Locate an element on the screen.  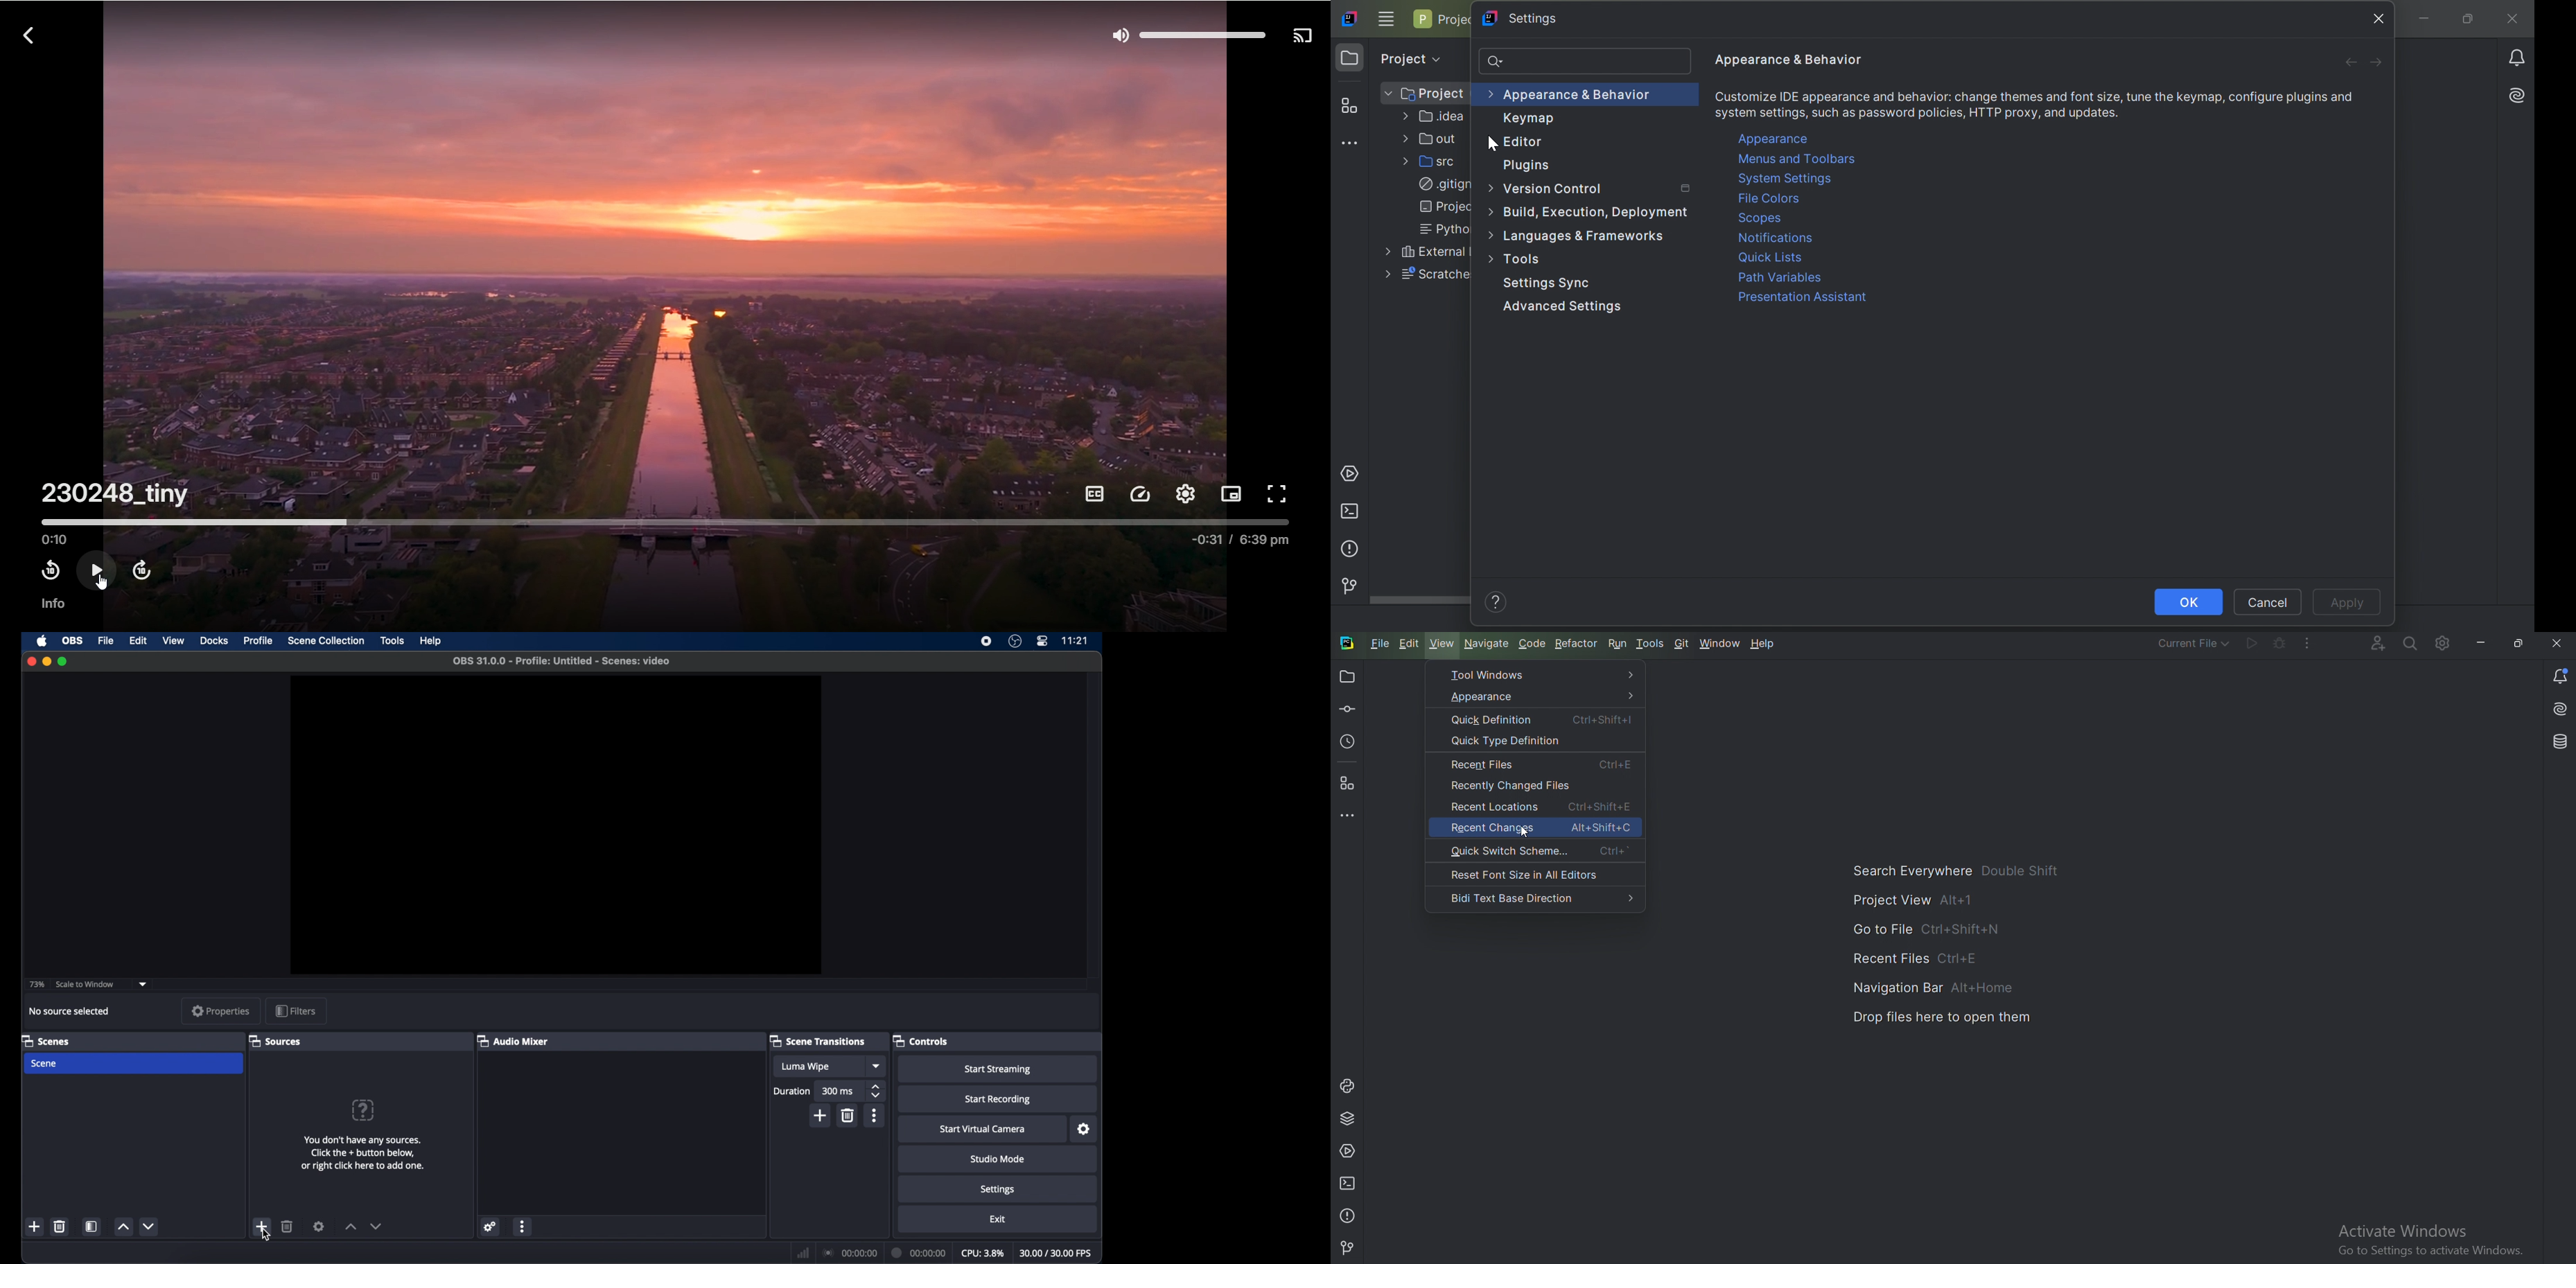
help is located at coordinates (432, 641).